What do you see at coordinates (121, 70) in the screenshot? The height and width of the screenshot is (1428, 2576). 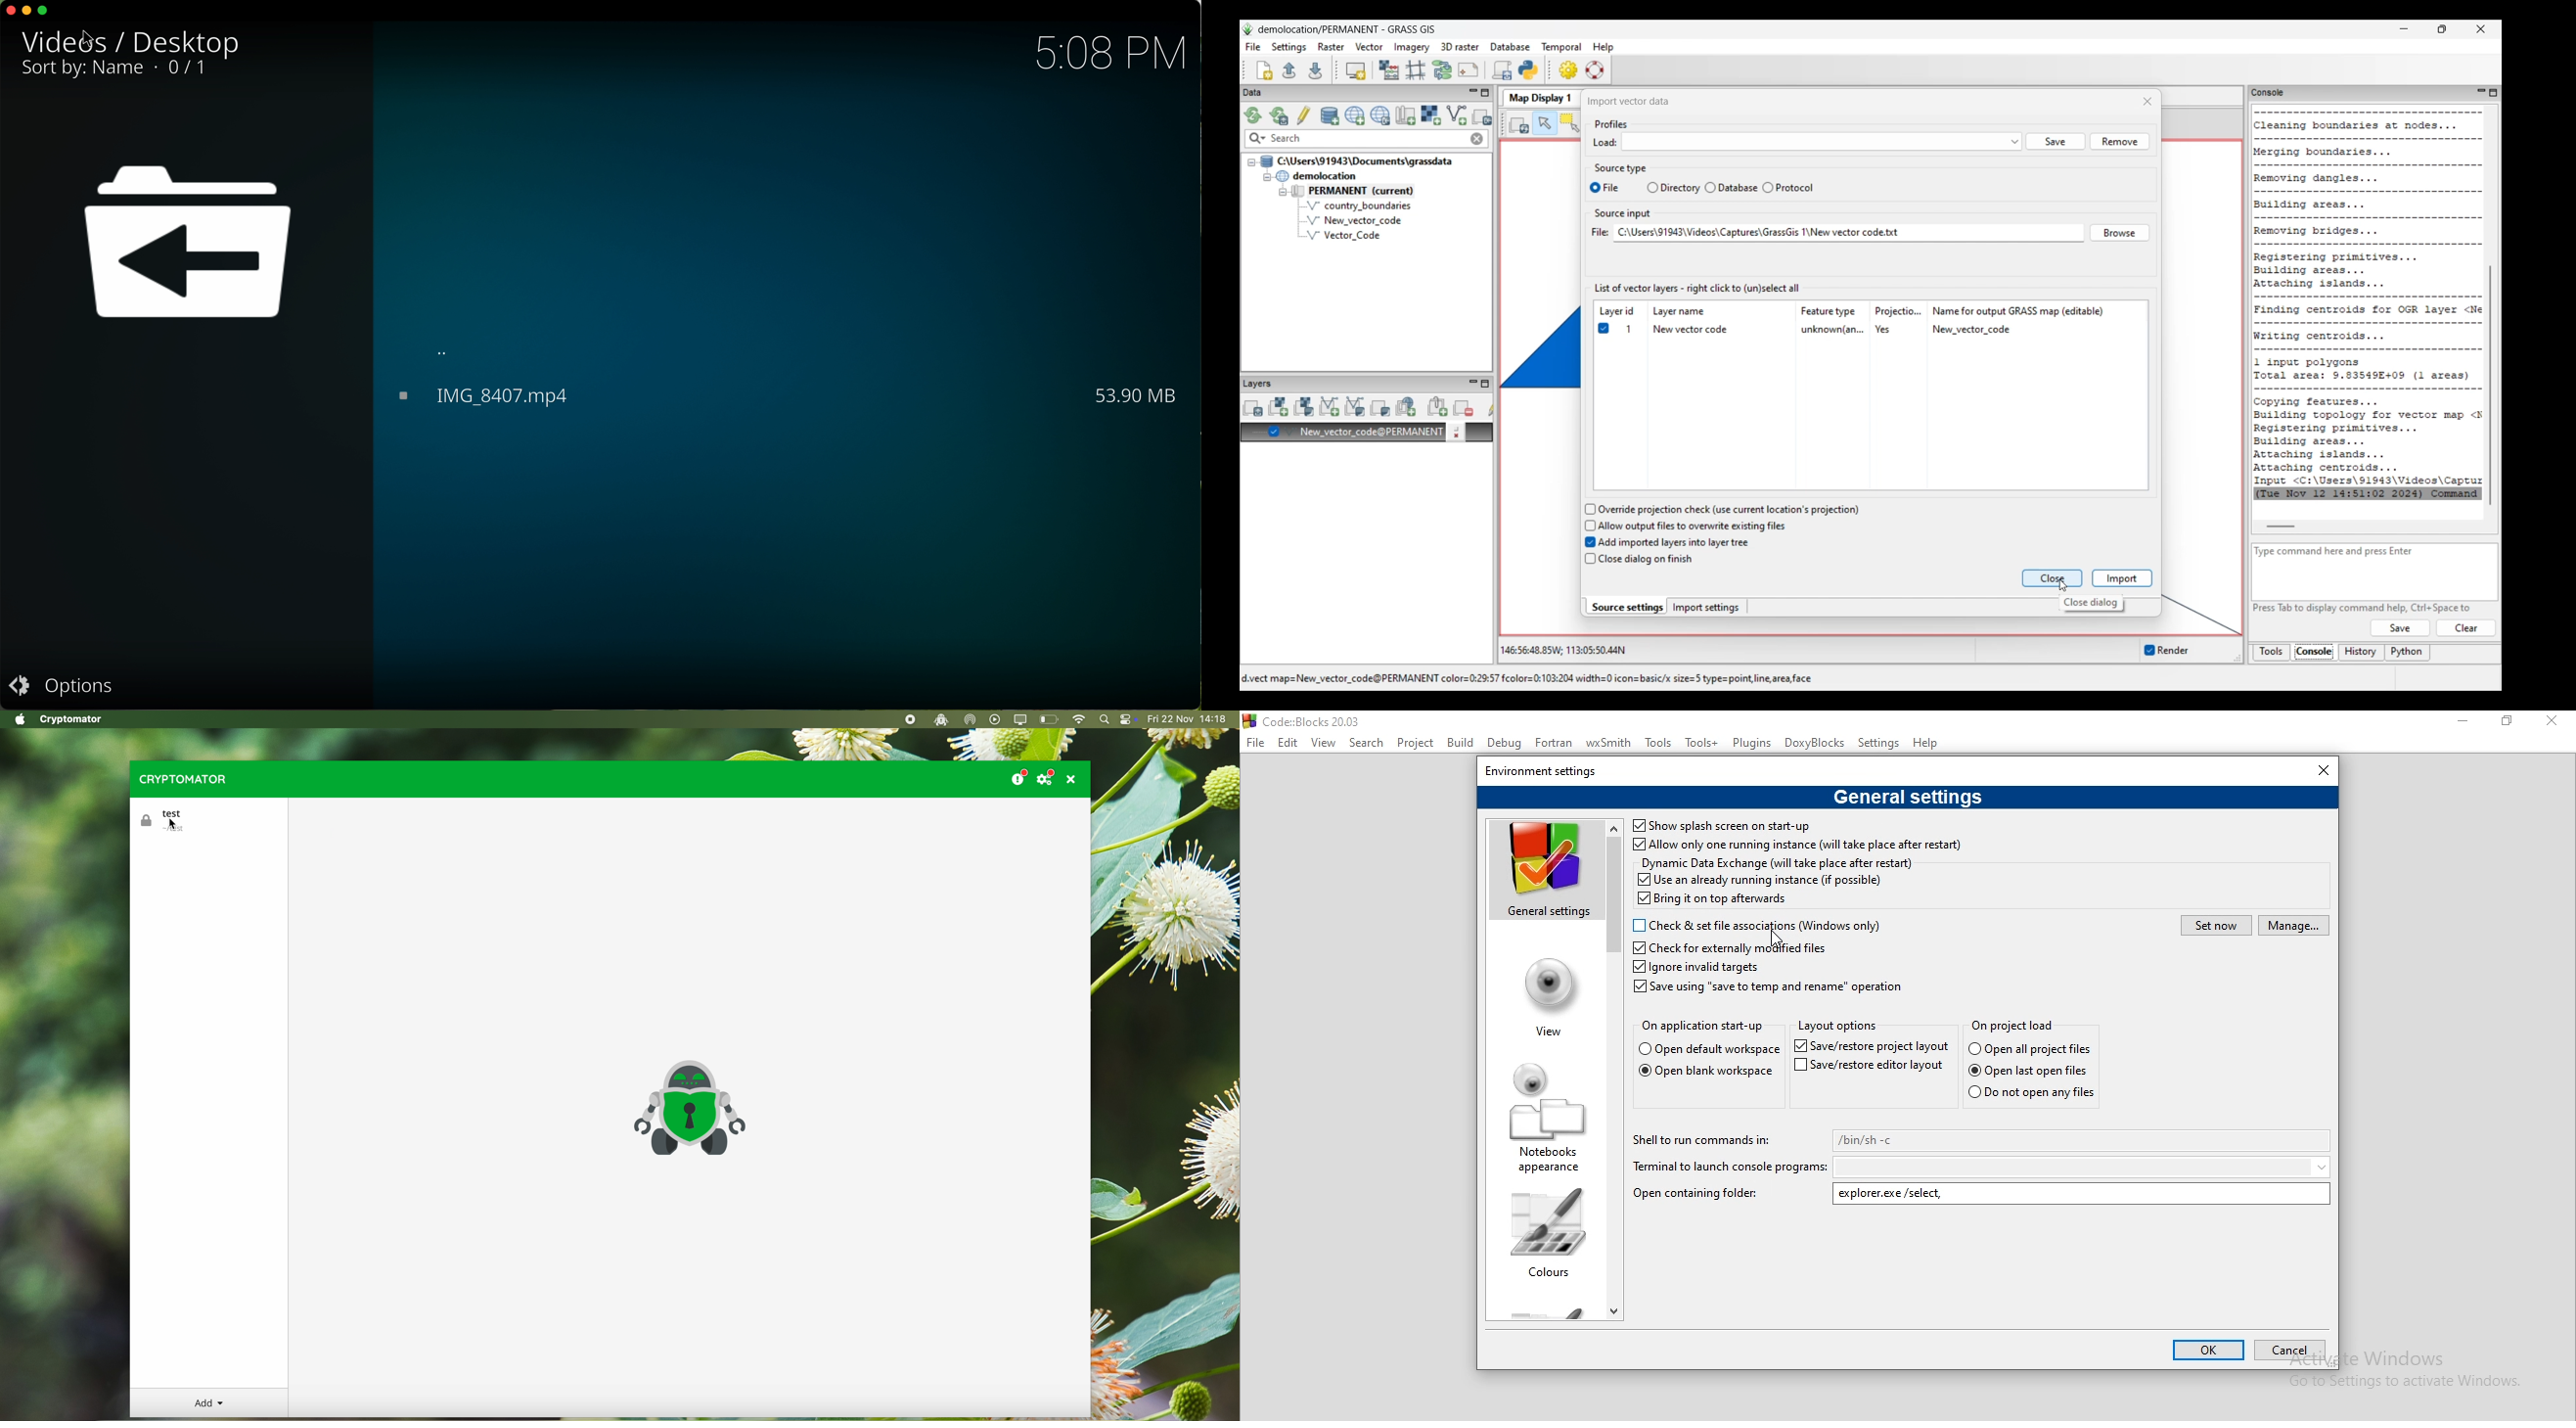 I see `sort by: name 1/4` at bounding box center [121, 70].